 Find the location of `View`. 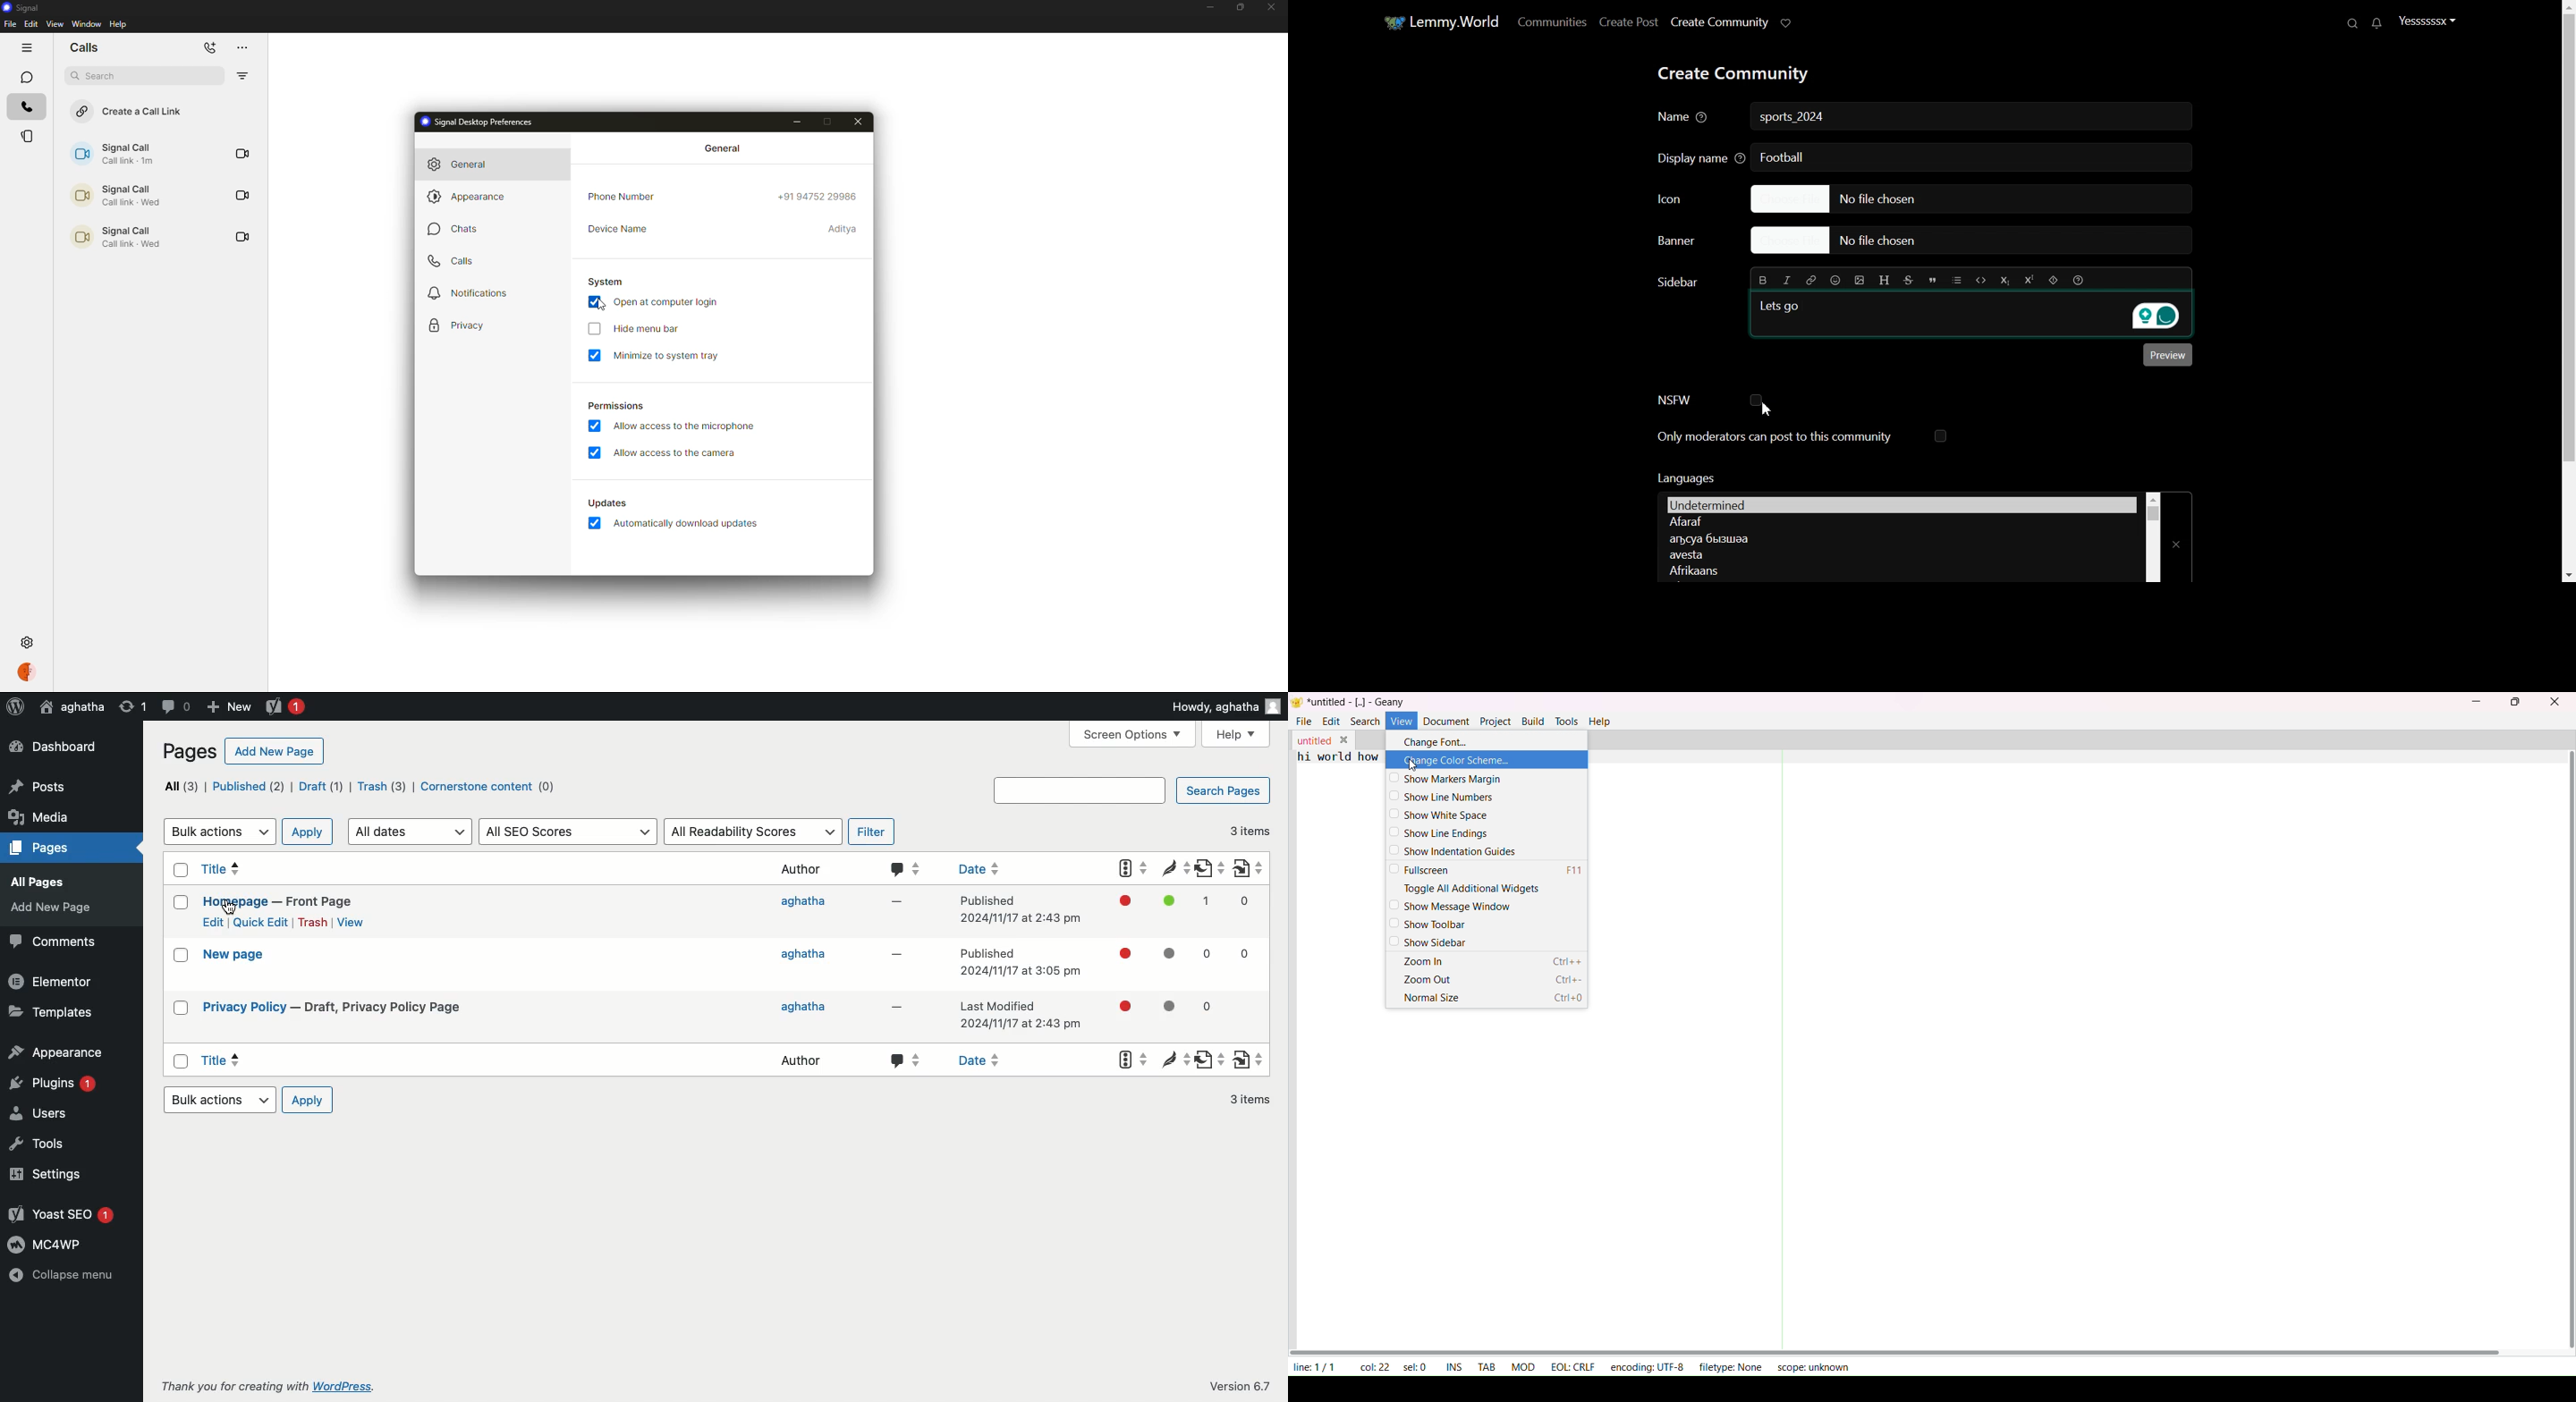

View is located at coordinates (350, 922).